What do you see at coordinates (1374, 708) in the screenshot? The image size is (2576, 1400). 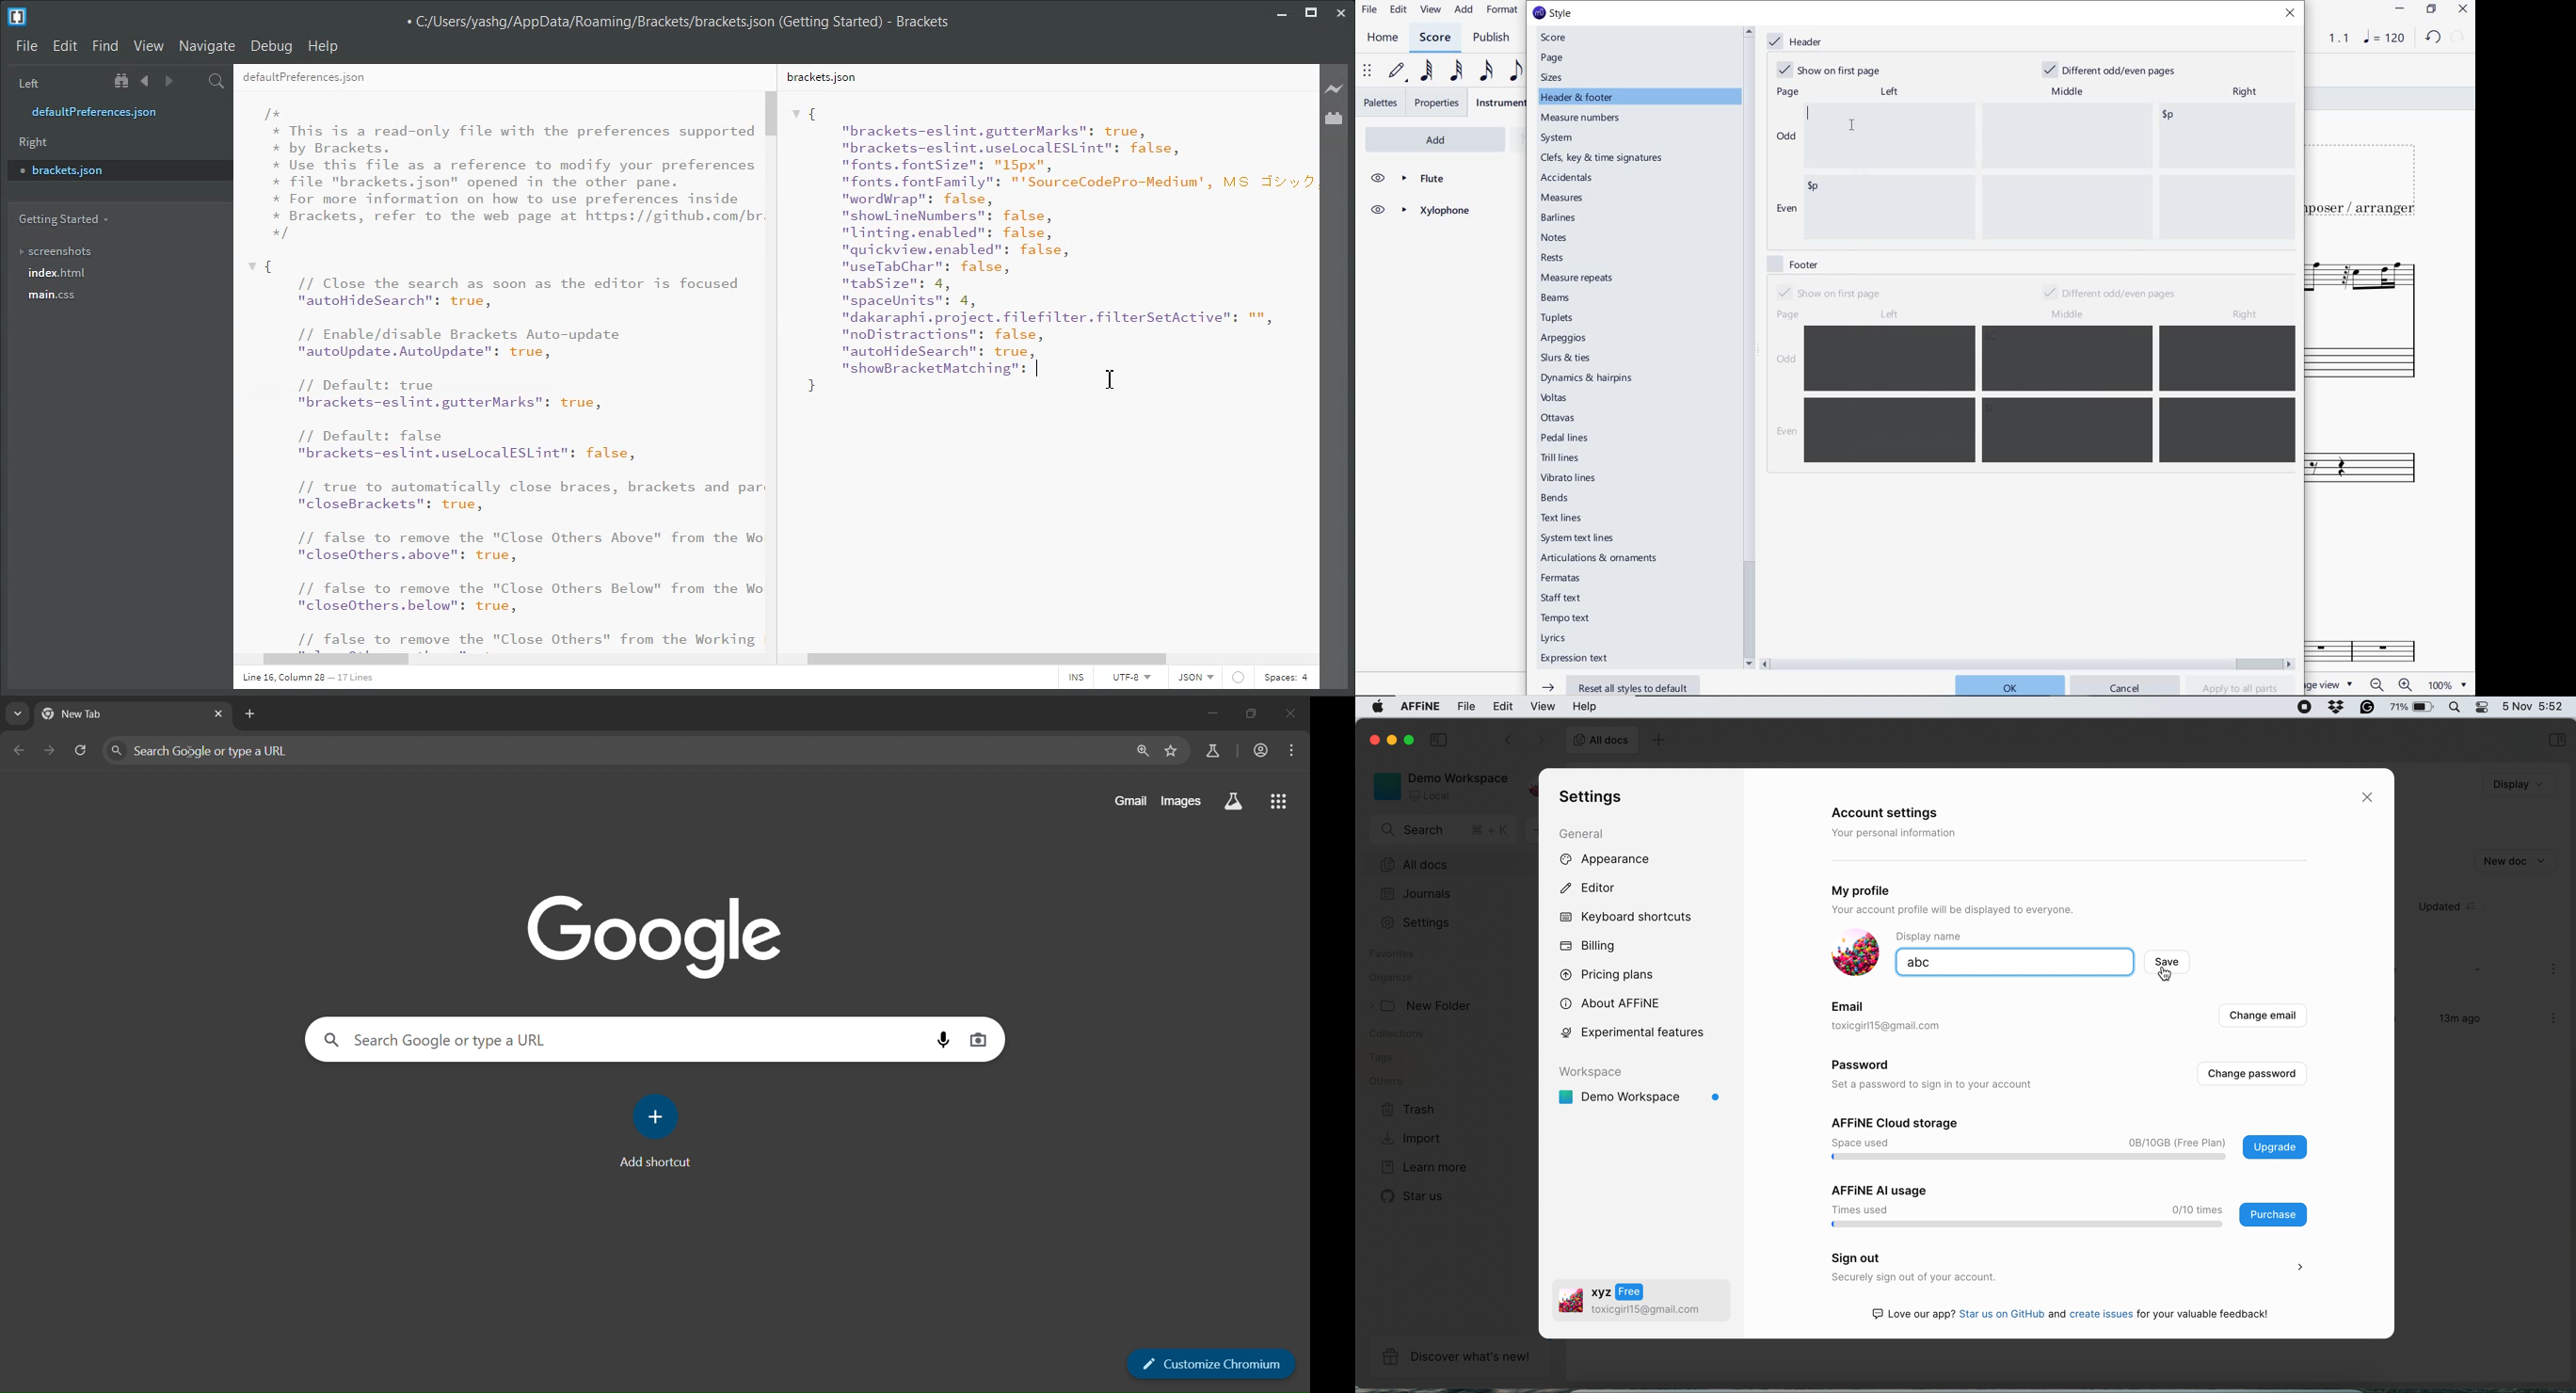 I see `system logo` at bounding box center [1374, 708].